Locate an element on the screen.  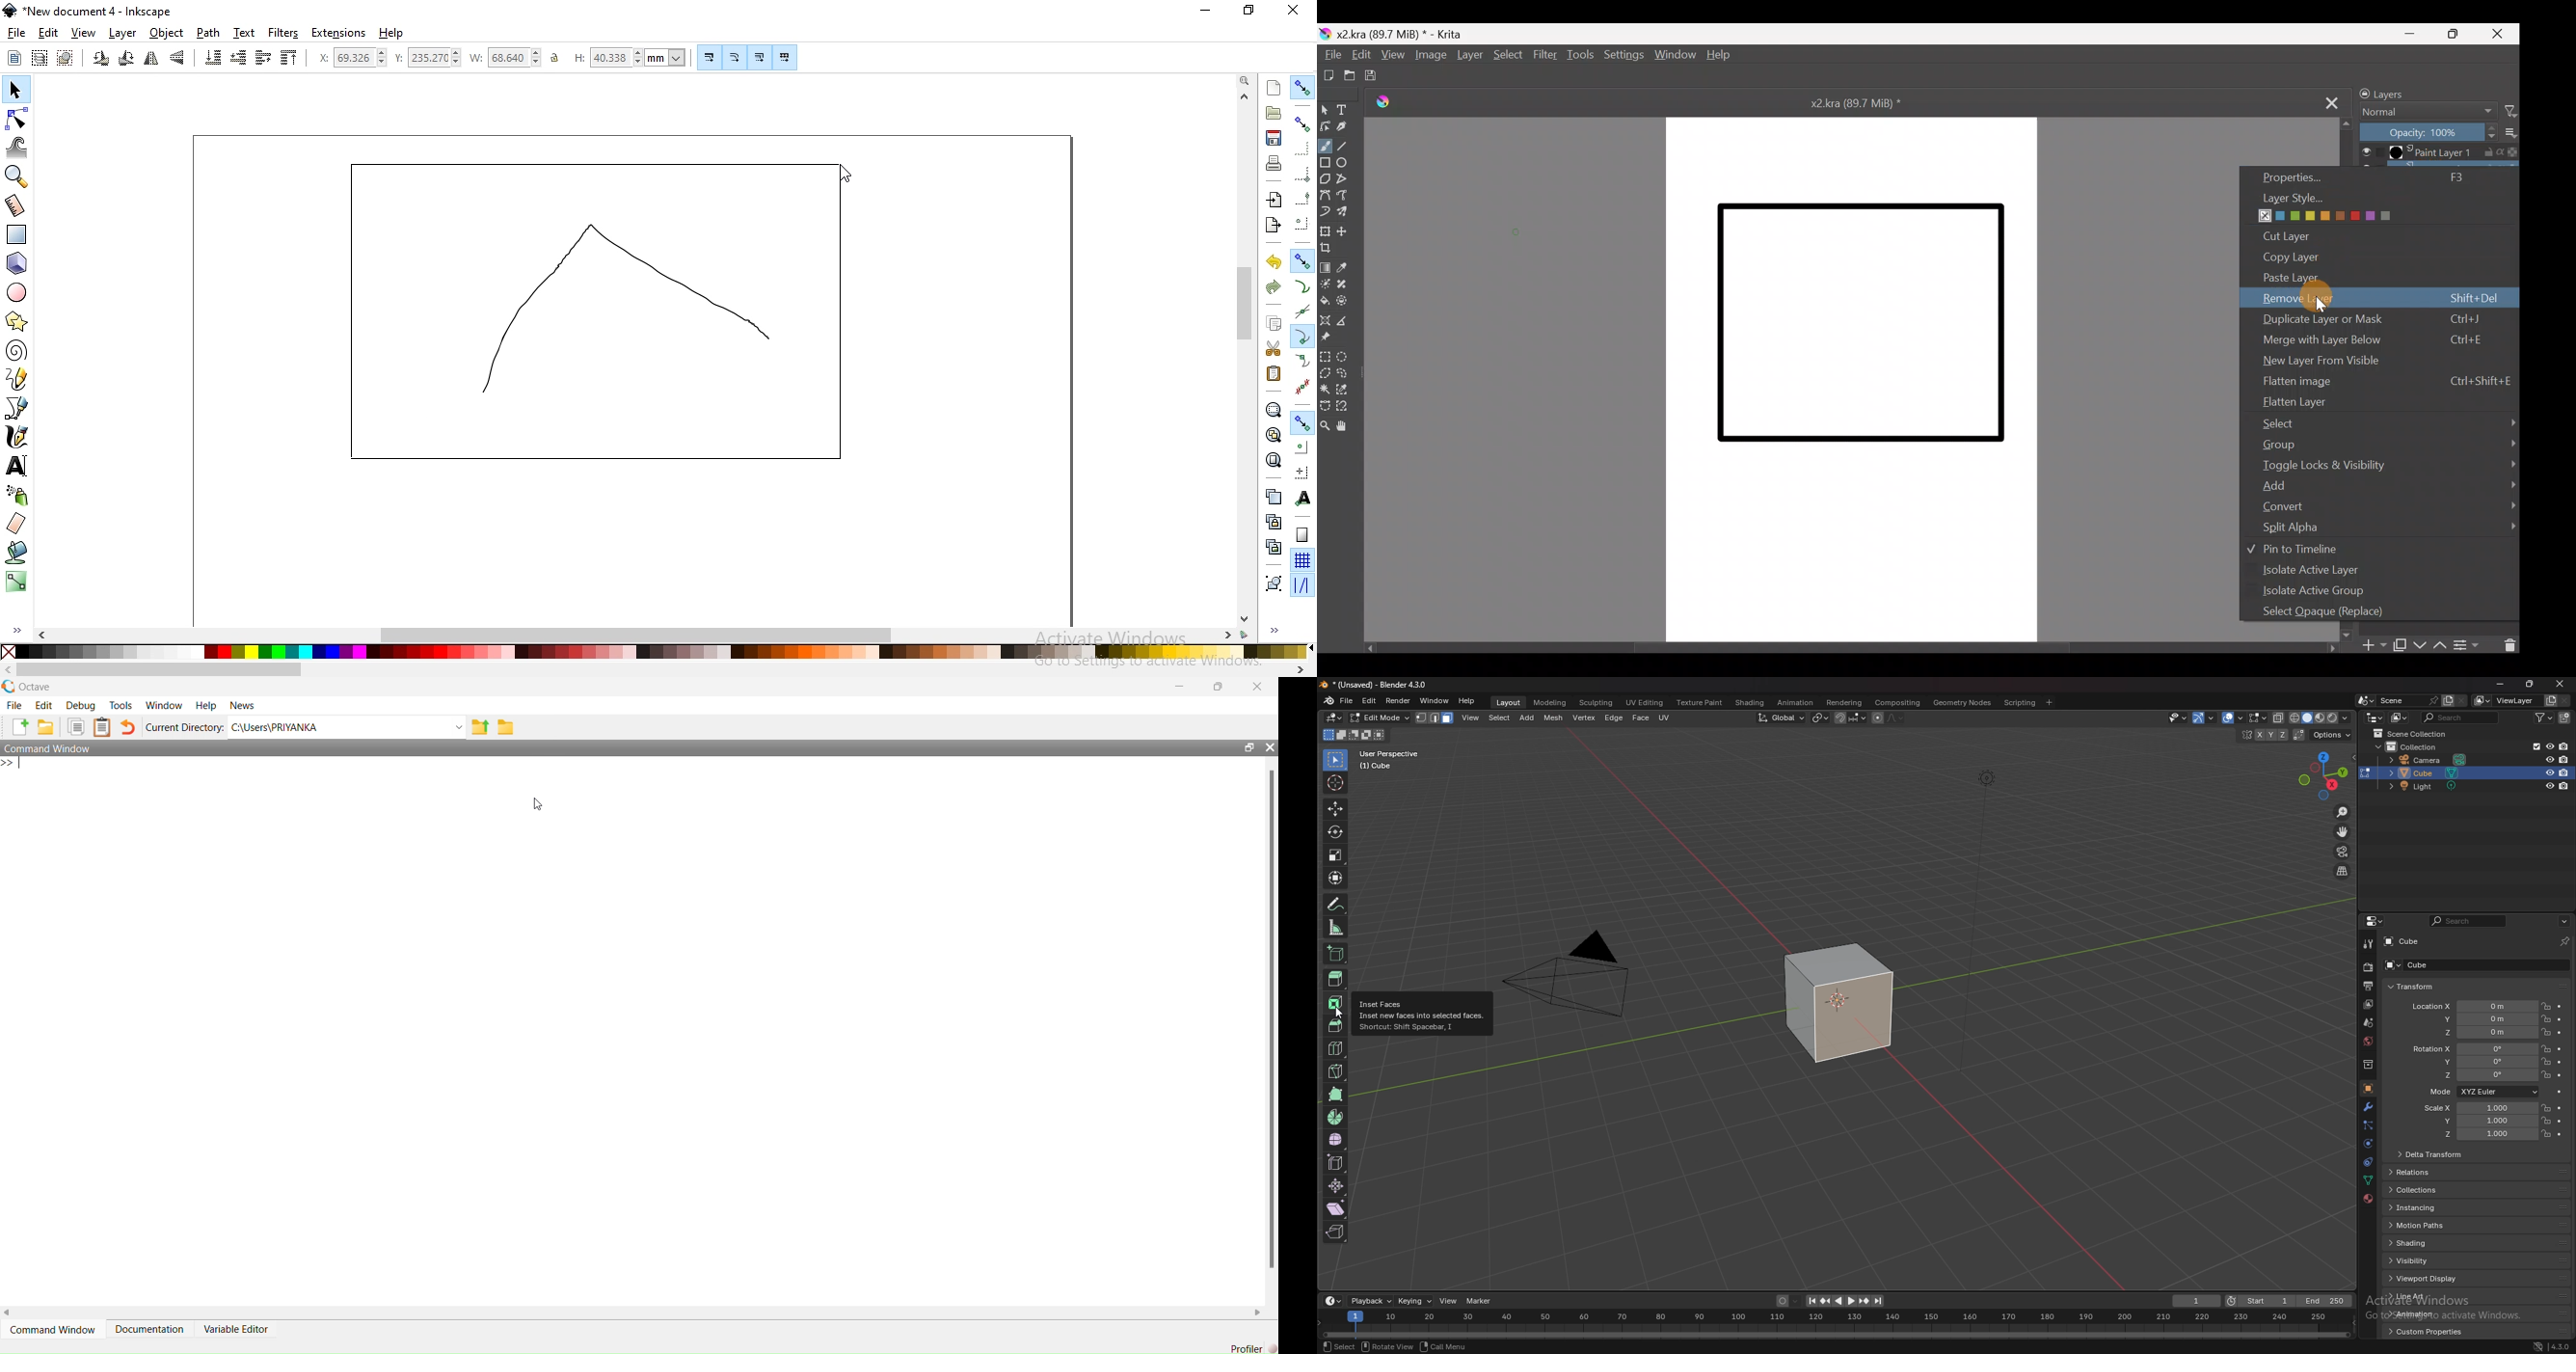
snap midpointsof bounding boxes edges is located at coordinates (1302, 199).